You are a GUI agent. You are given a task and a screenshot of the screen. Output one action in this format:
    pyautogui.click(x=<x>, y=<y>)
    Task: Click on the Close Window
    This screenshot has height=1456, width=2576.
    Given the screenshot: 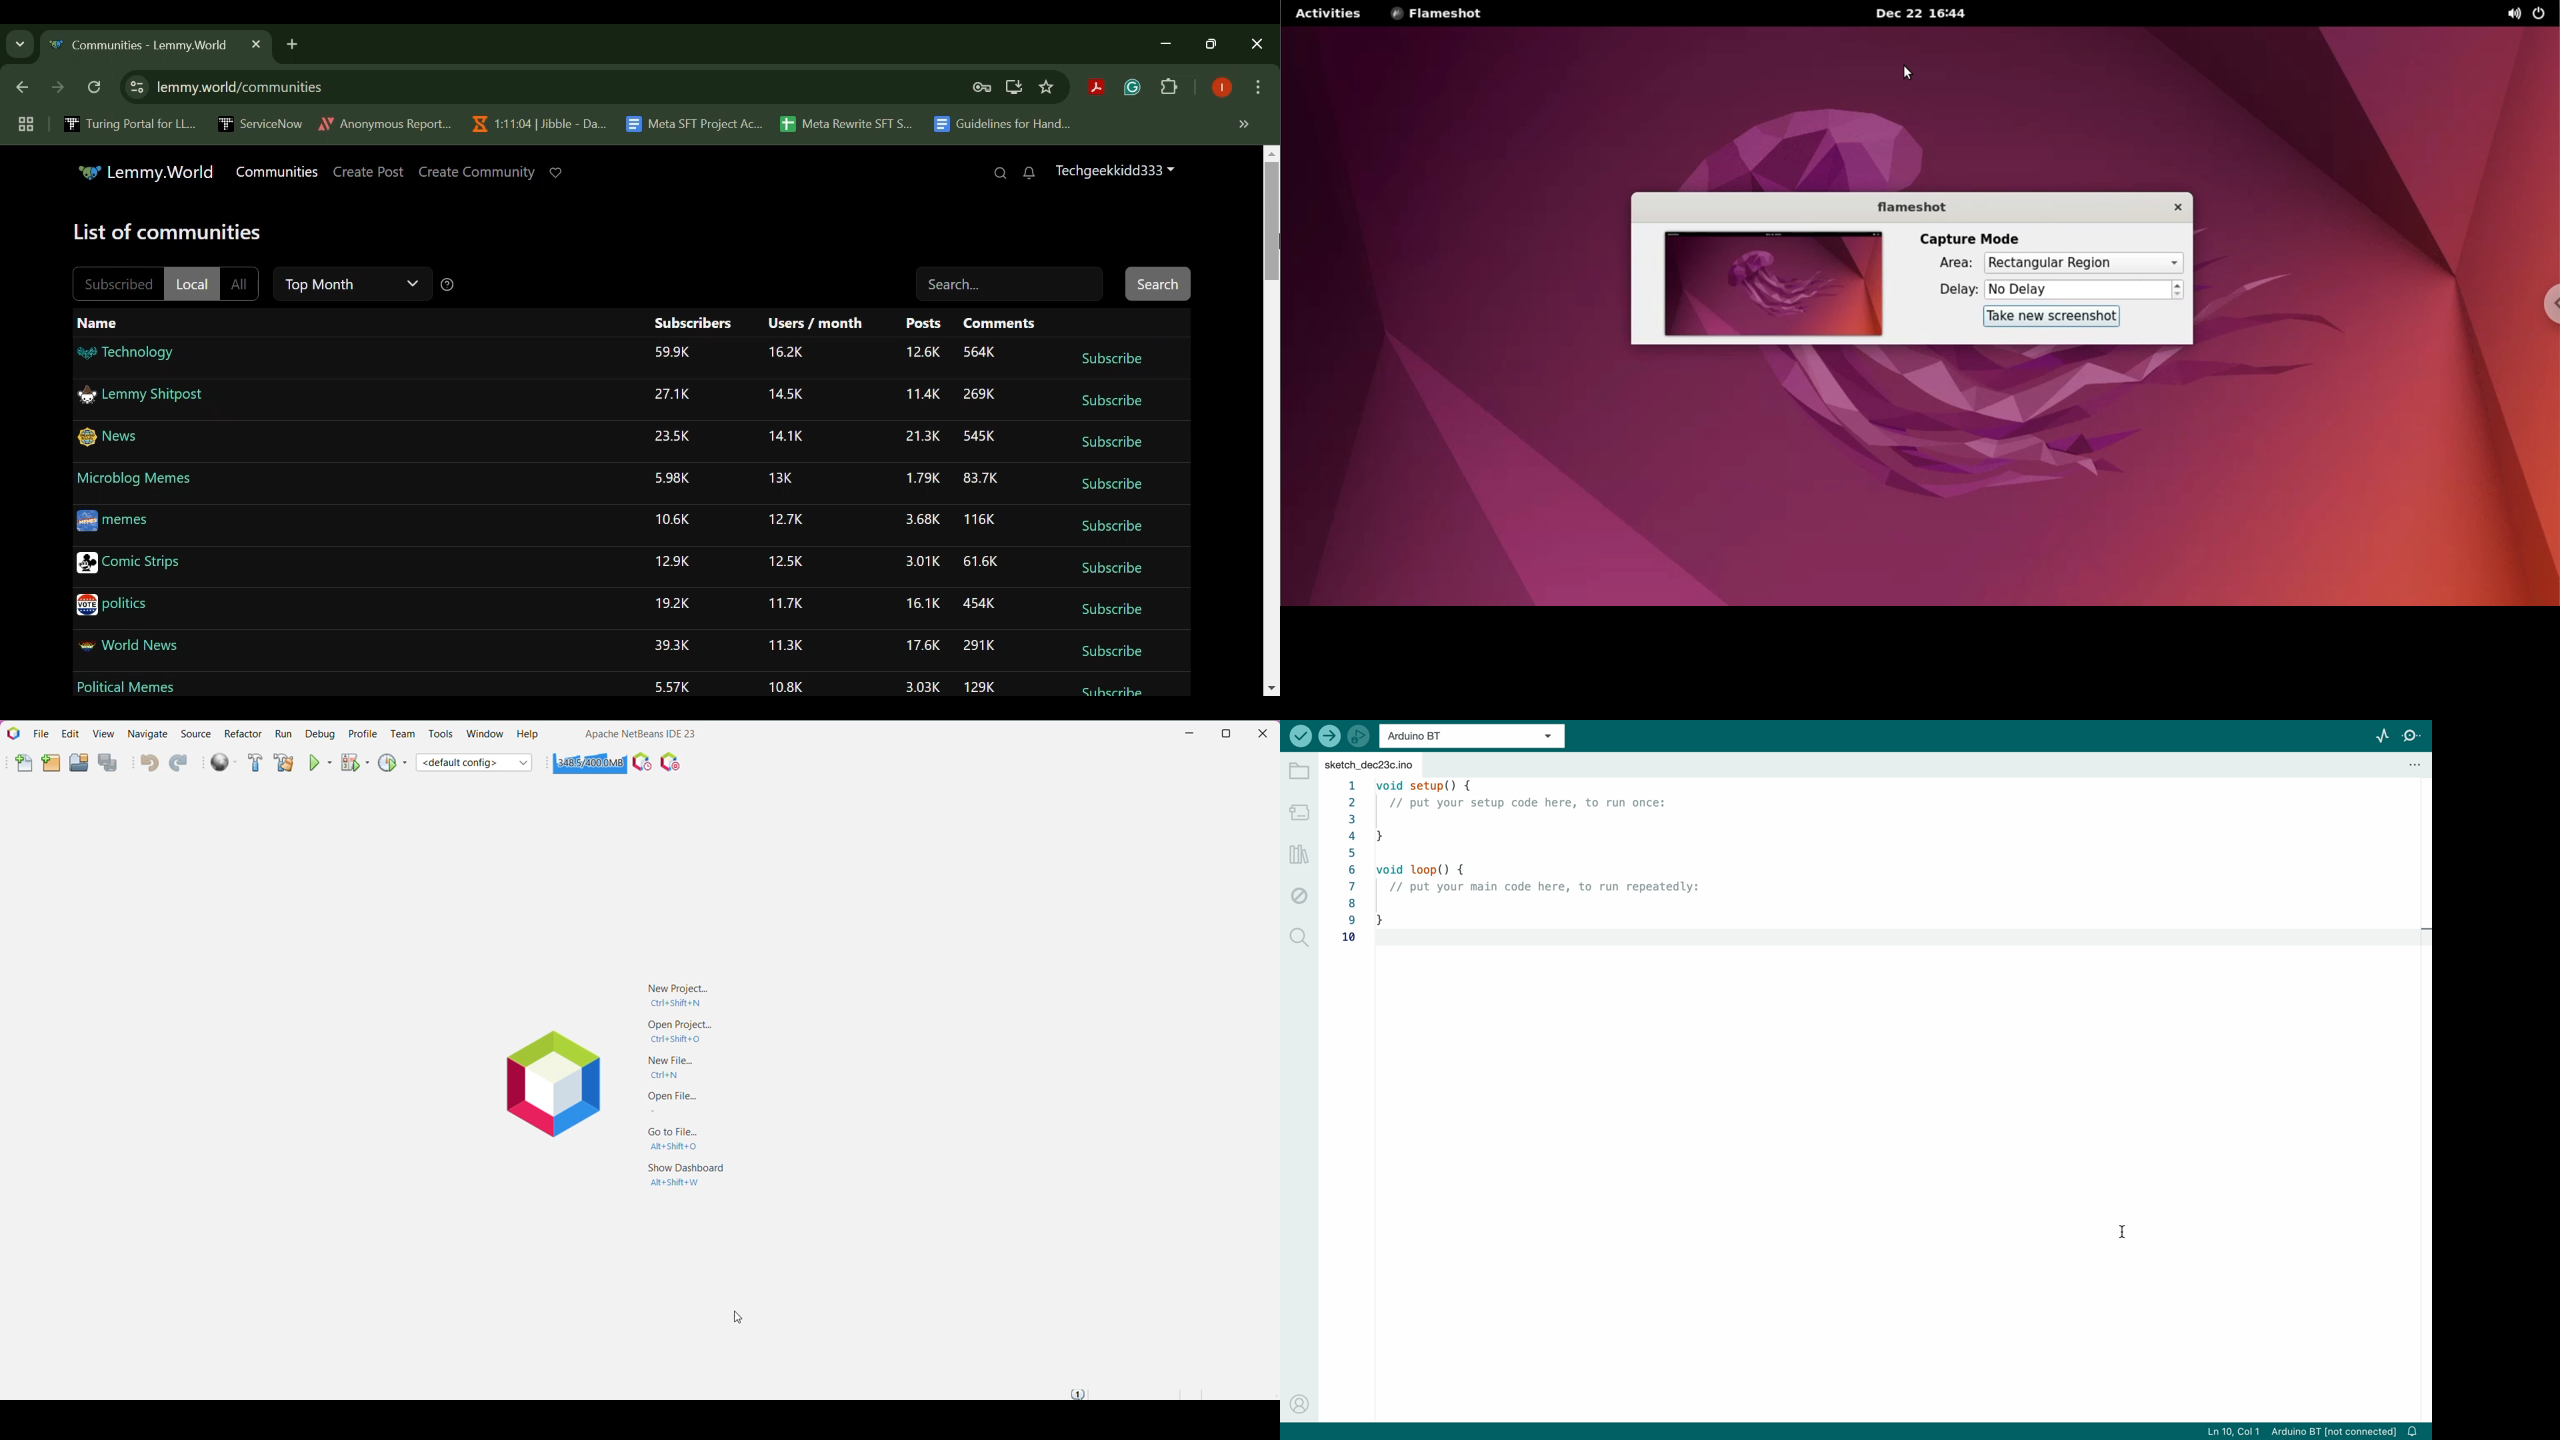 What is the action you would take?
    pyautogui.click(x=1258, y=44)
    